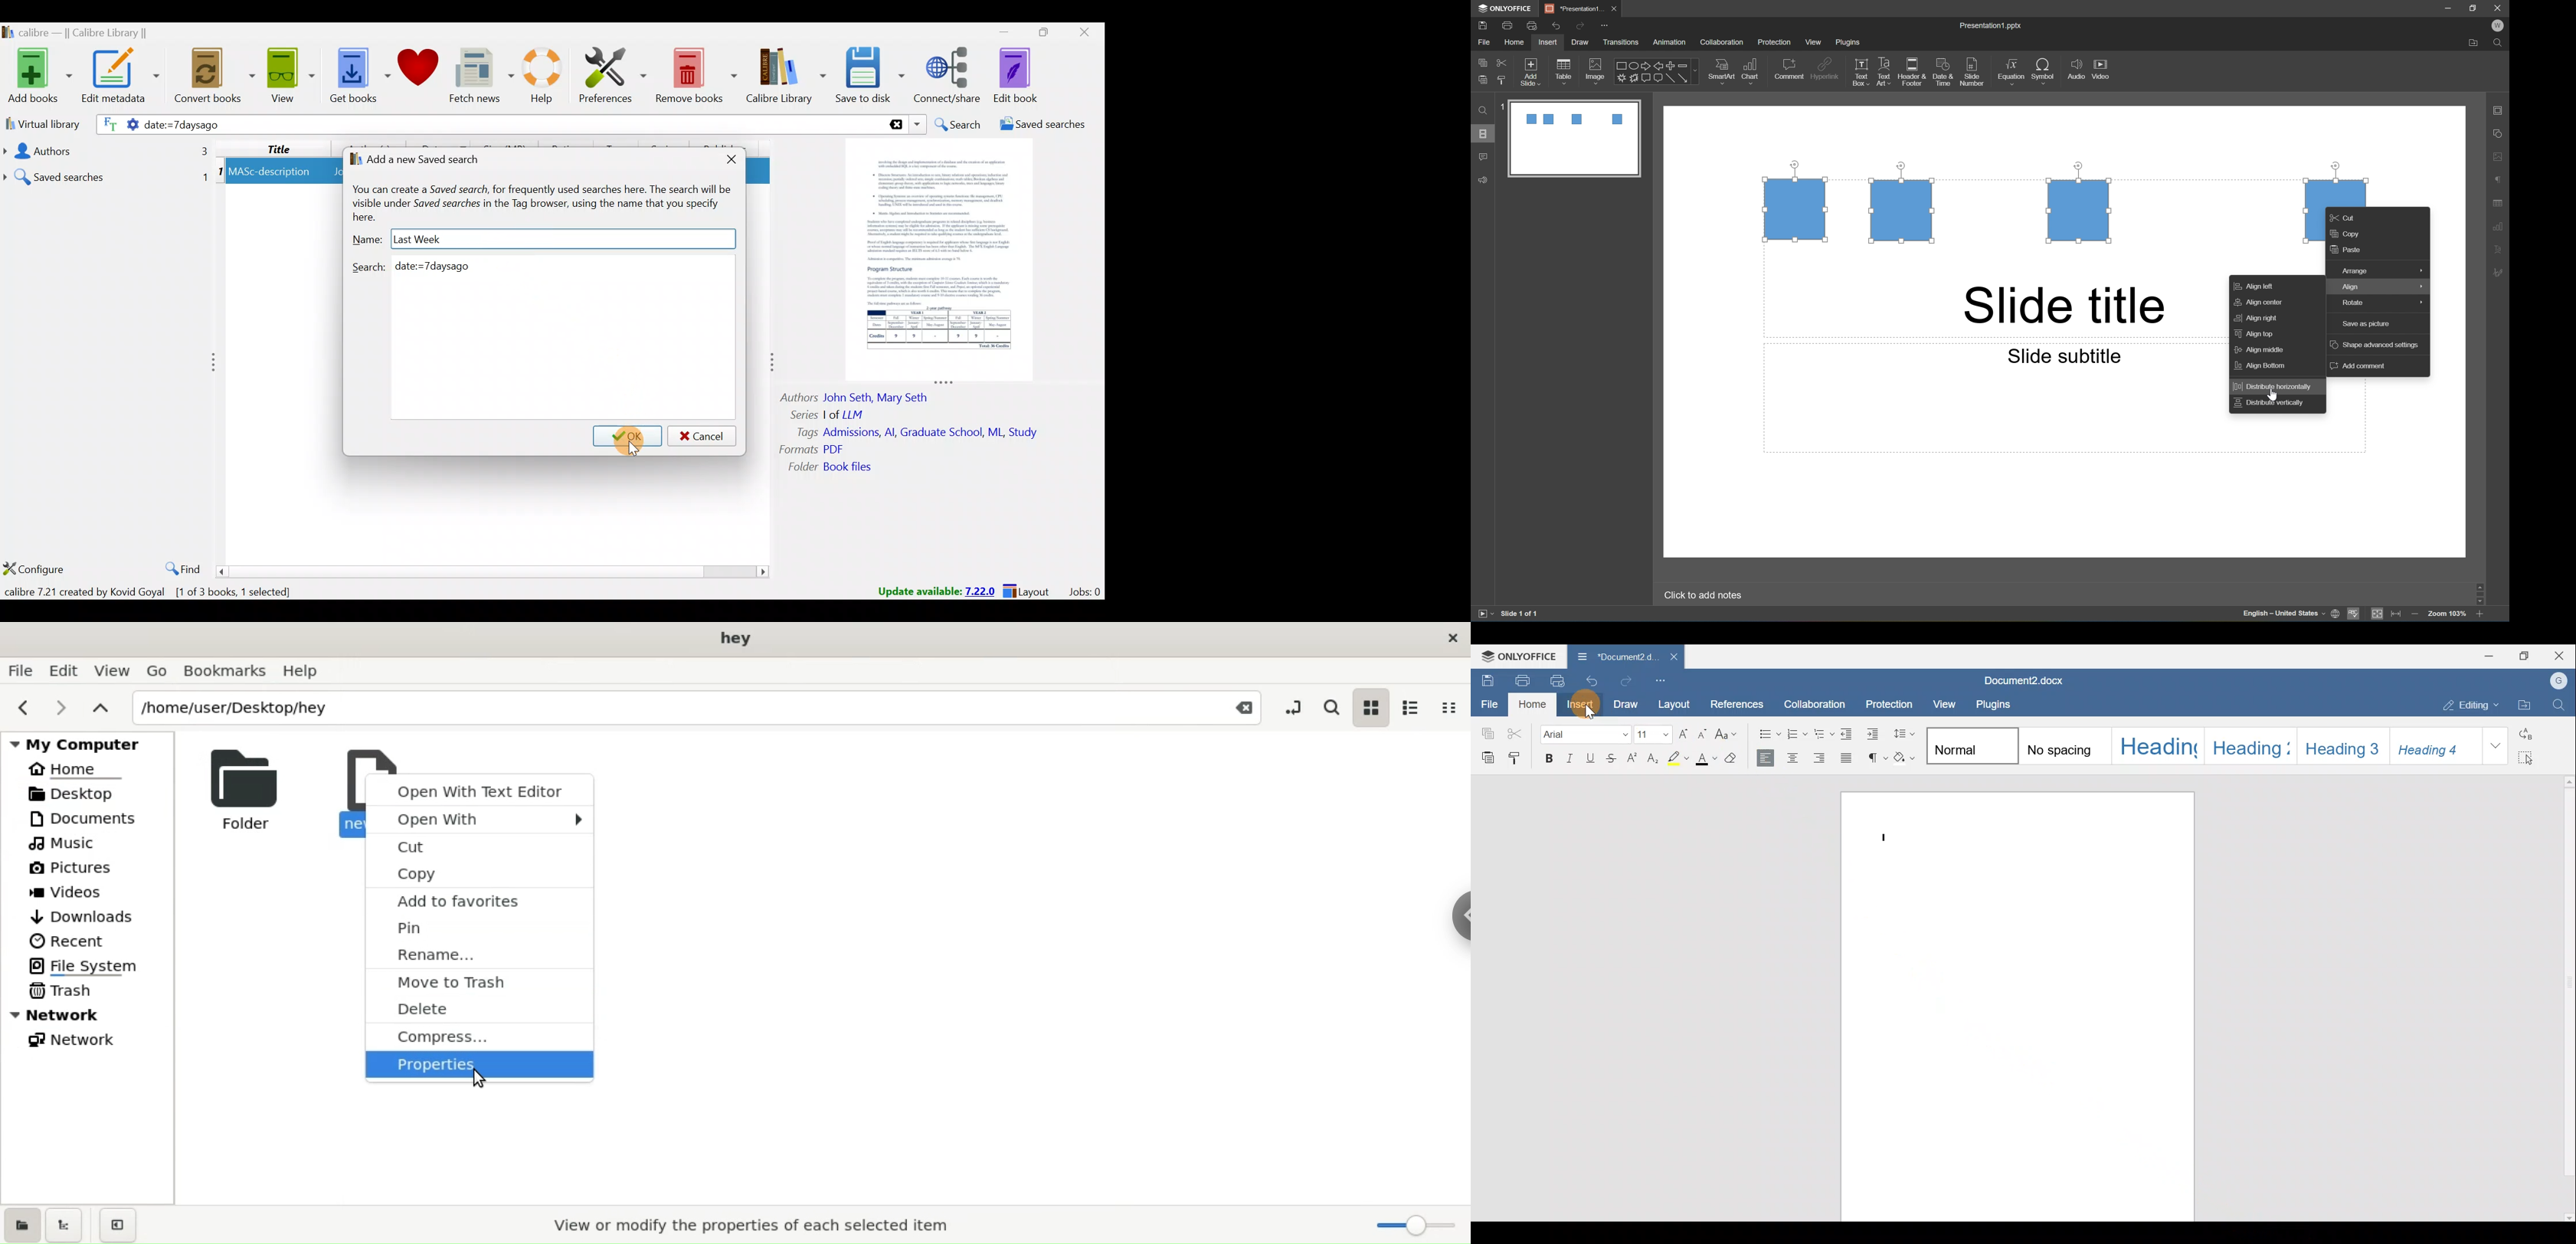 The image size is (2576, 1260). Describe the element at coordinates (1945, 73) in the screenshot. I see `date & time` at that location.